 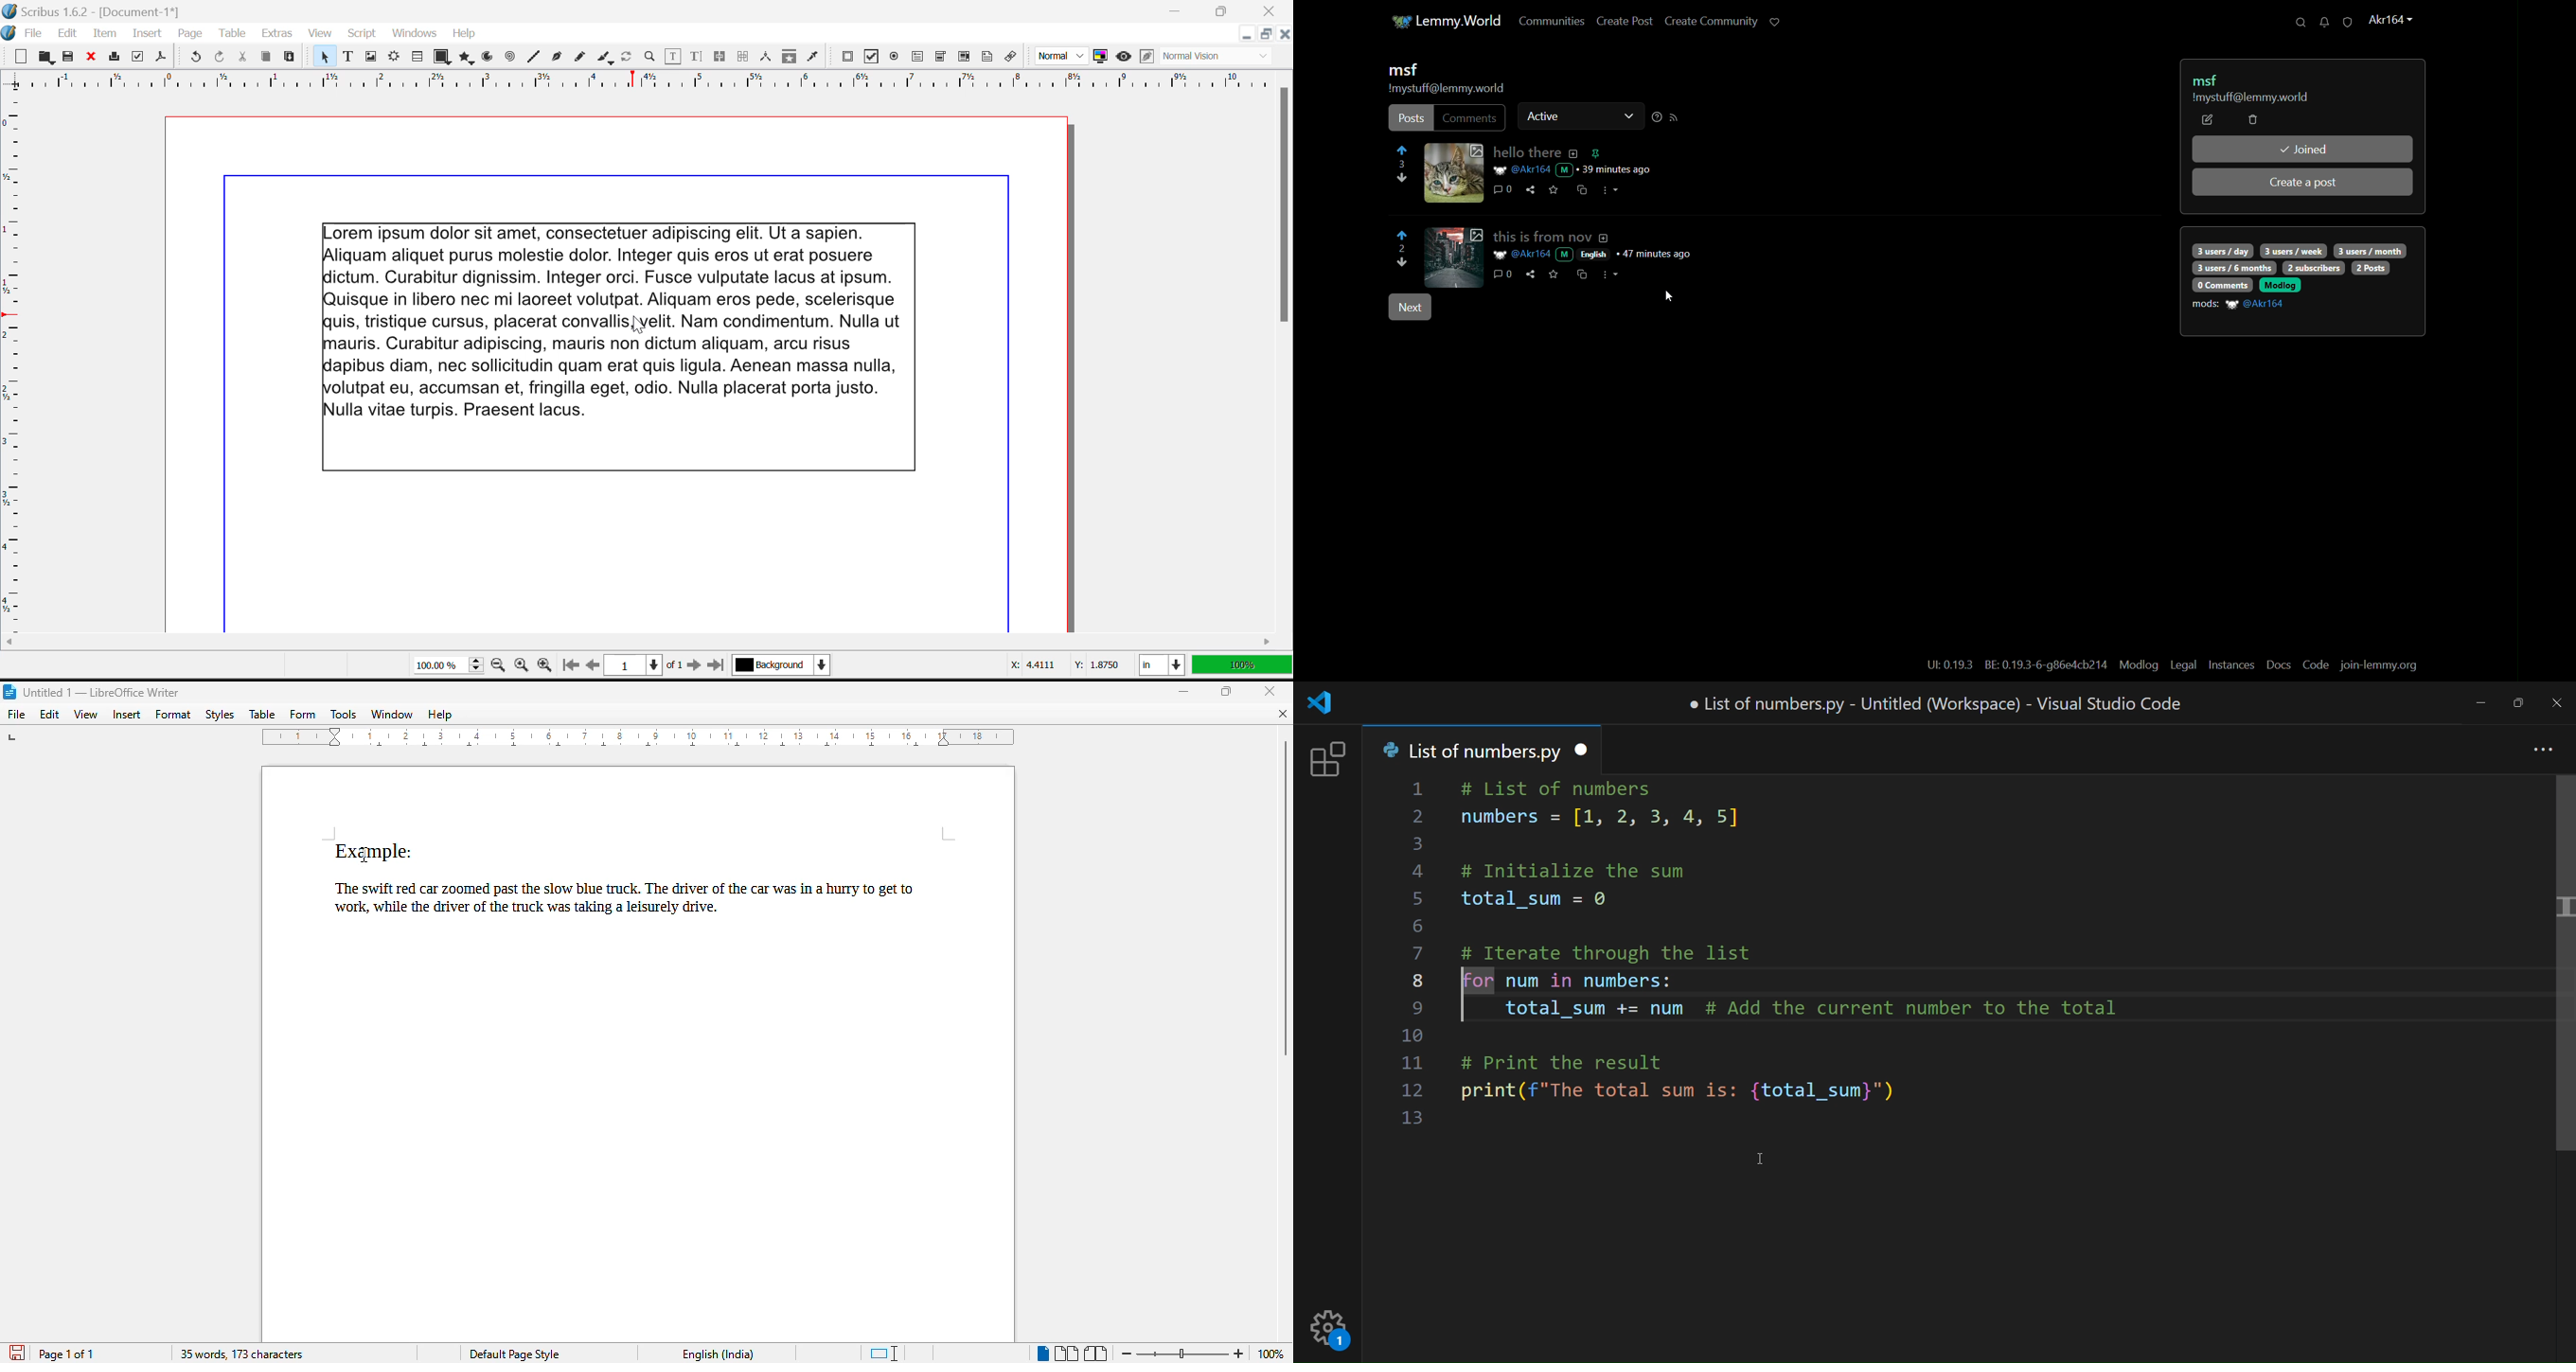 What do you see at coordinates (267, 57) in the screenshot?
I see `Copy` at bounding box center [267, 57].